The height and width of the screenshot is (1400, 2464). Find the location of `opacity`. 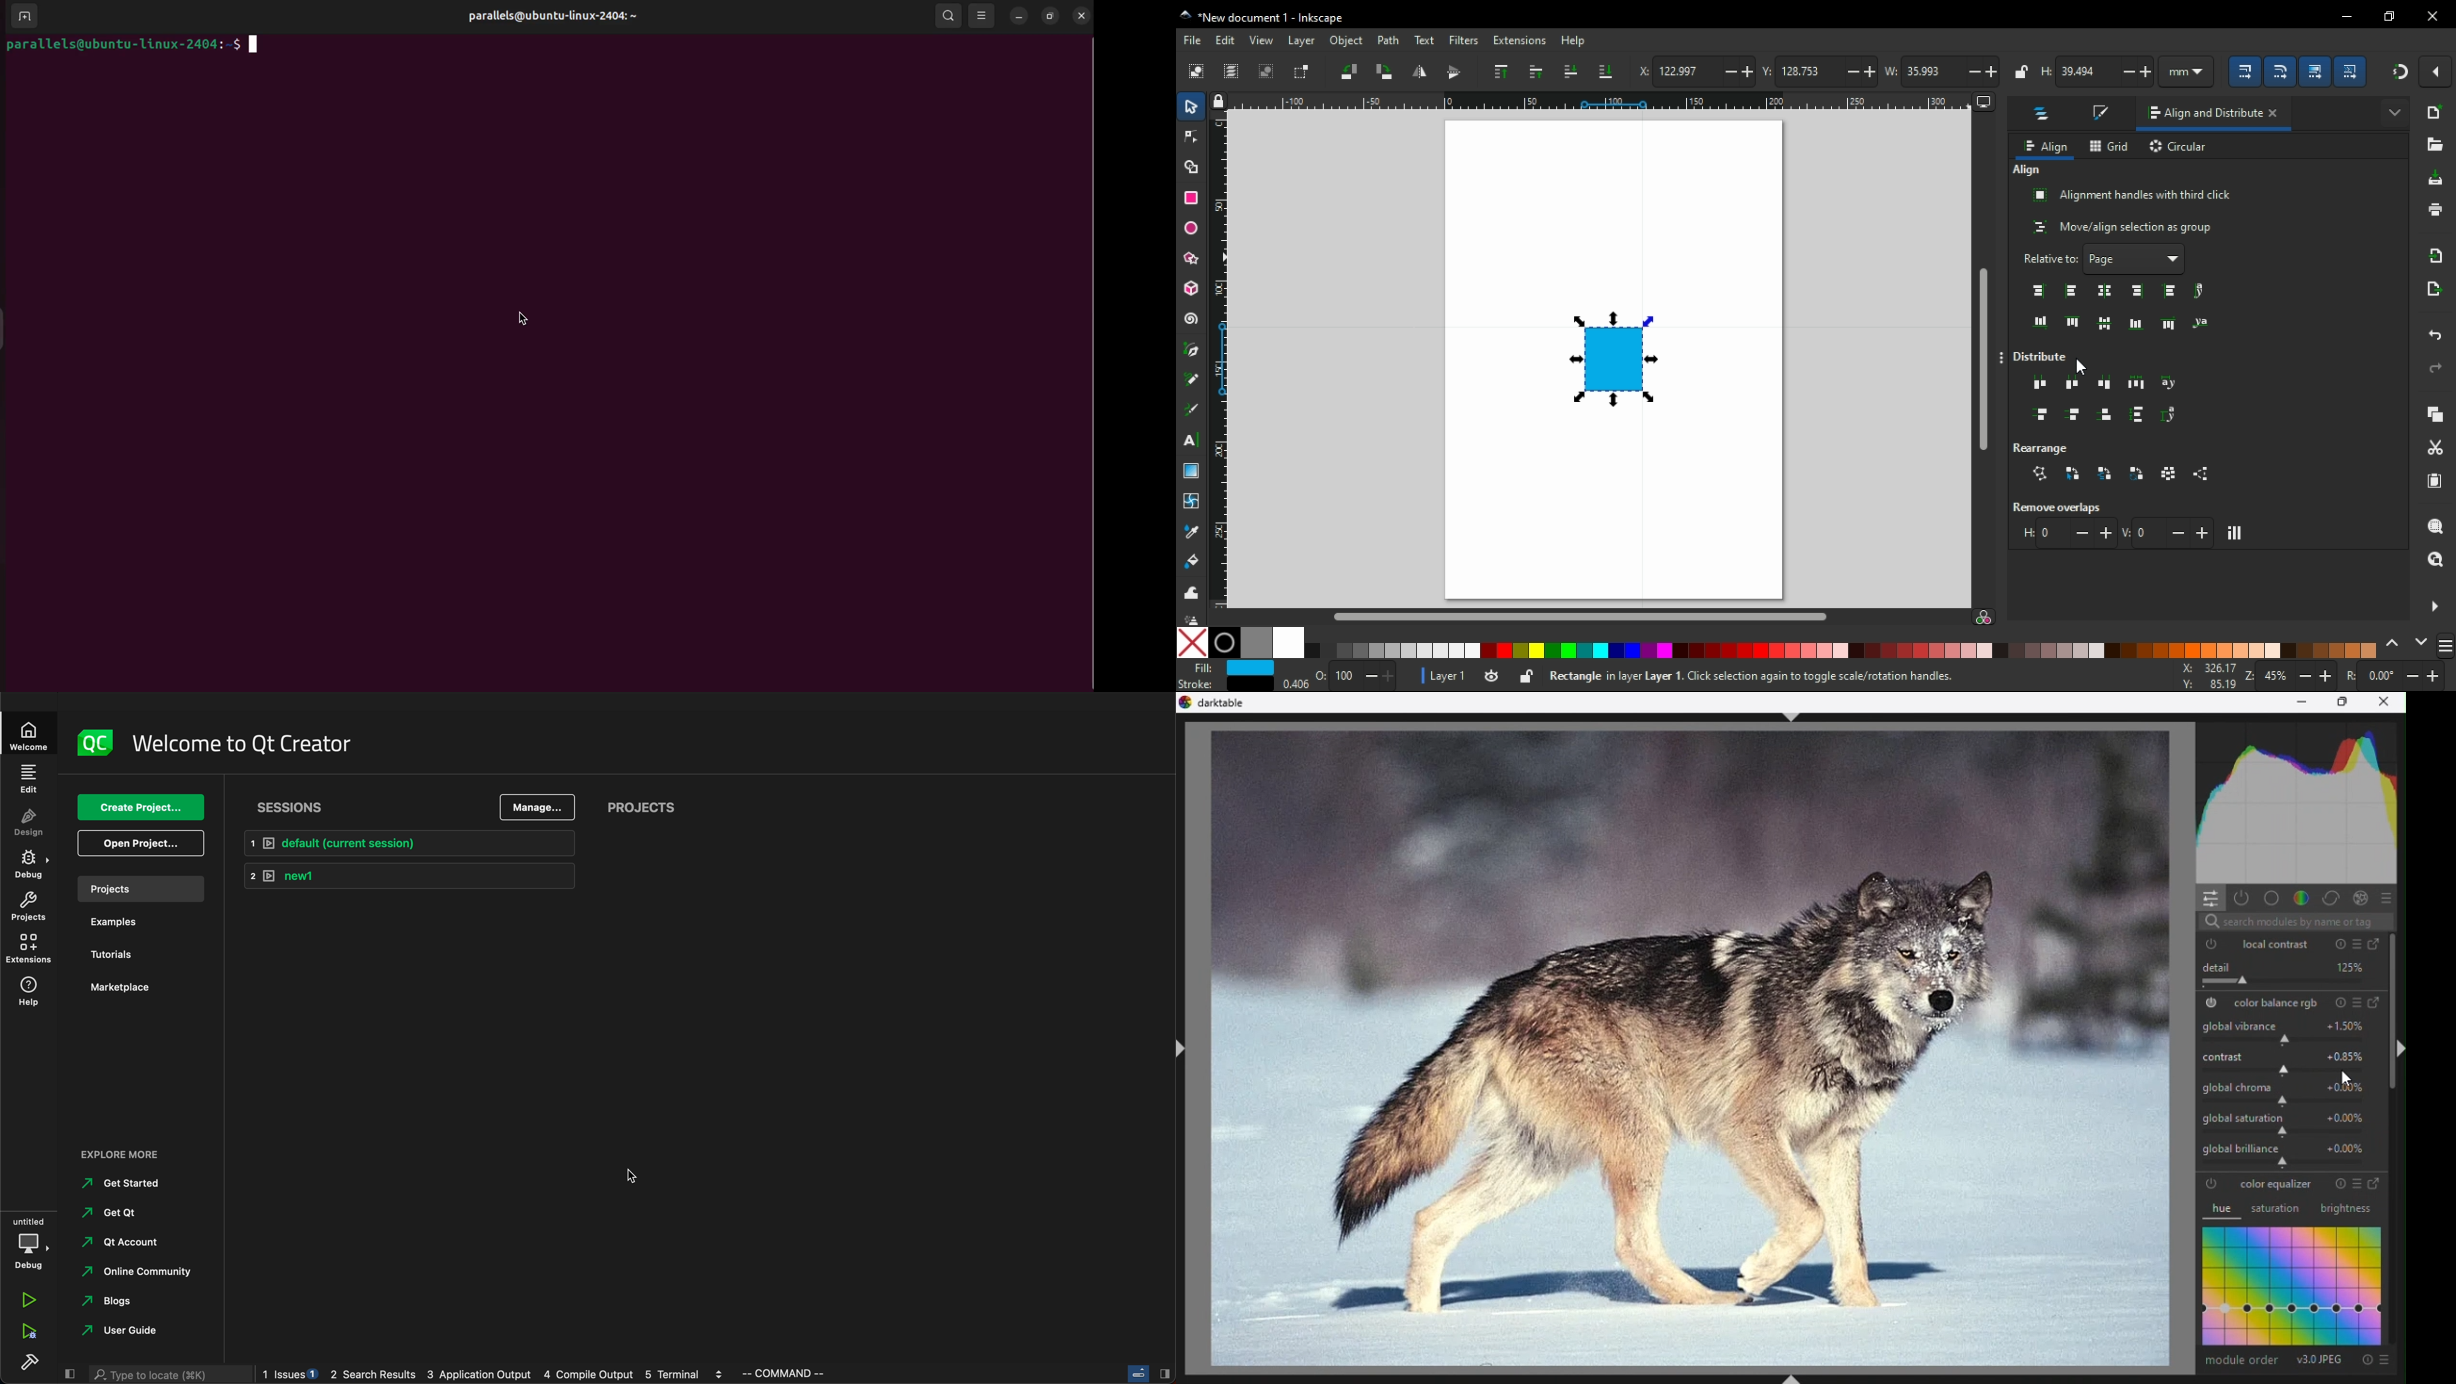

opacity is located at coordinates (1339, 679).